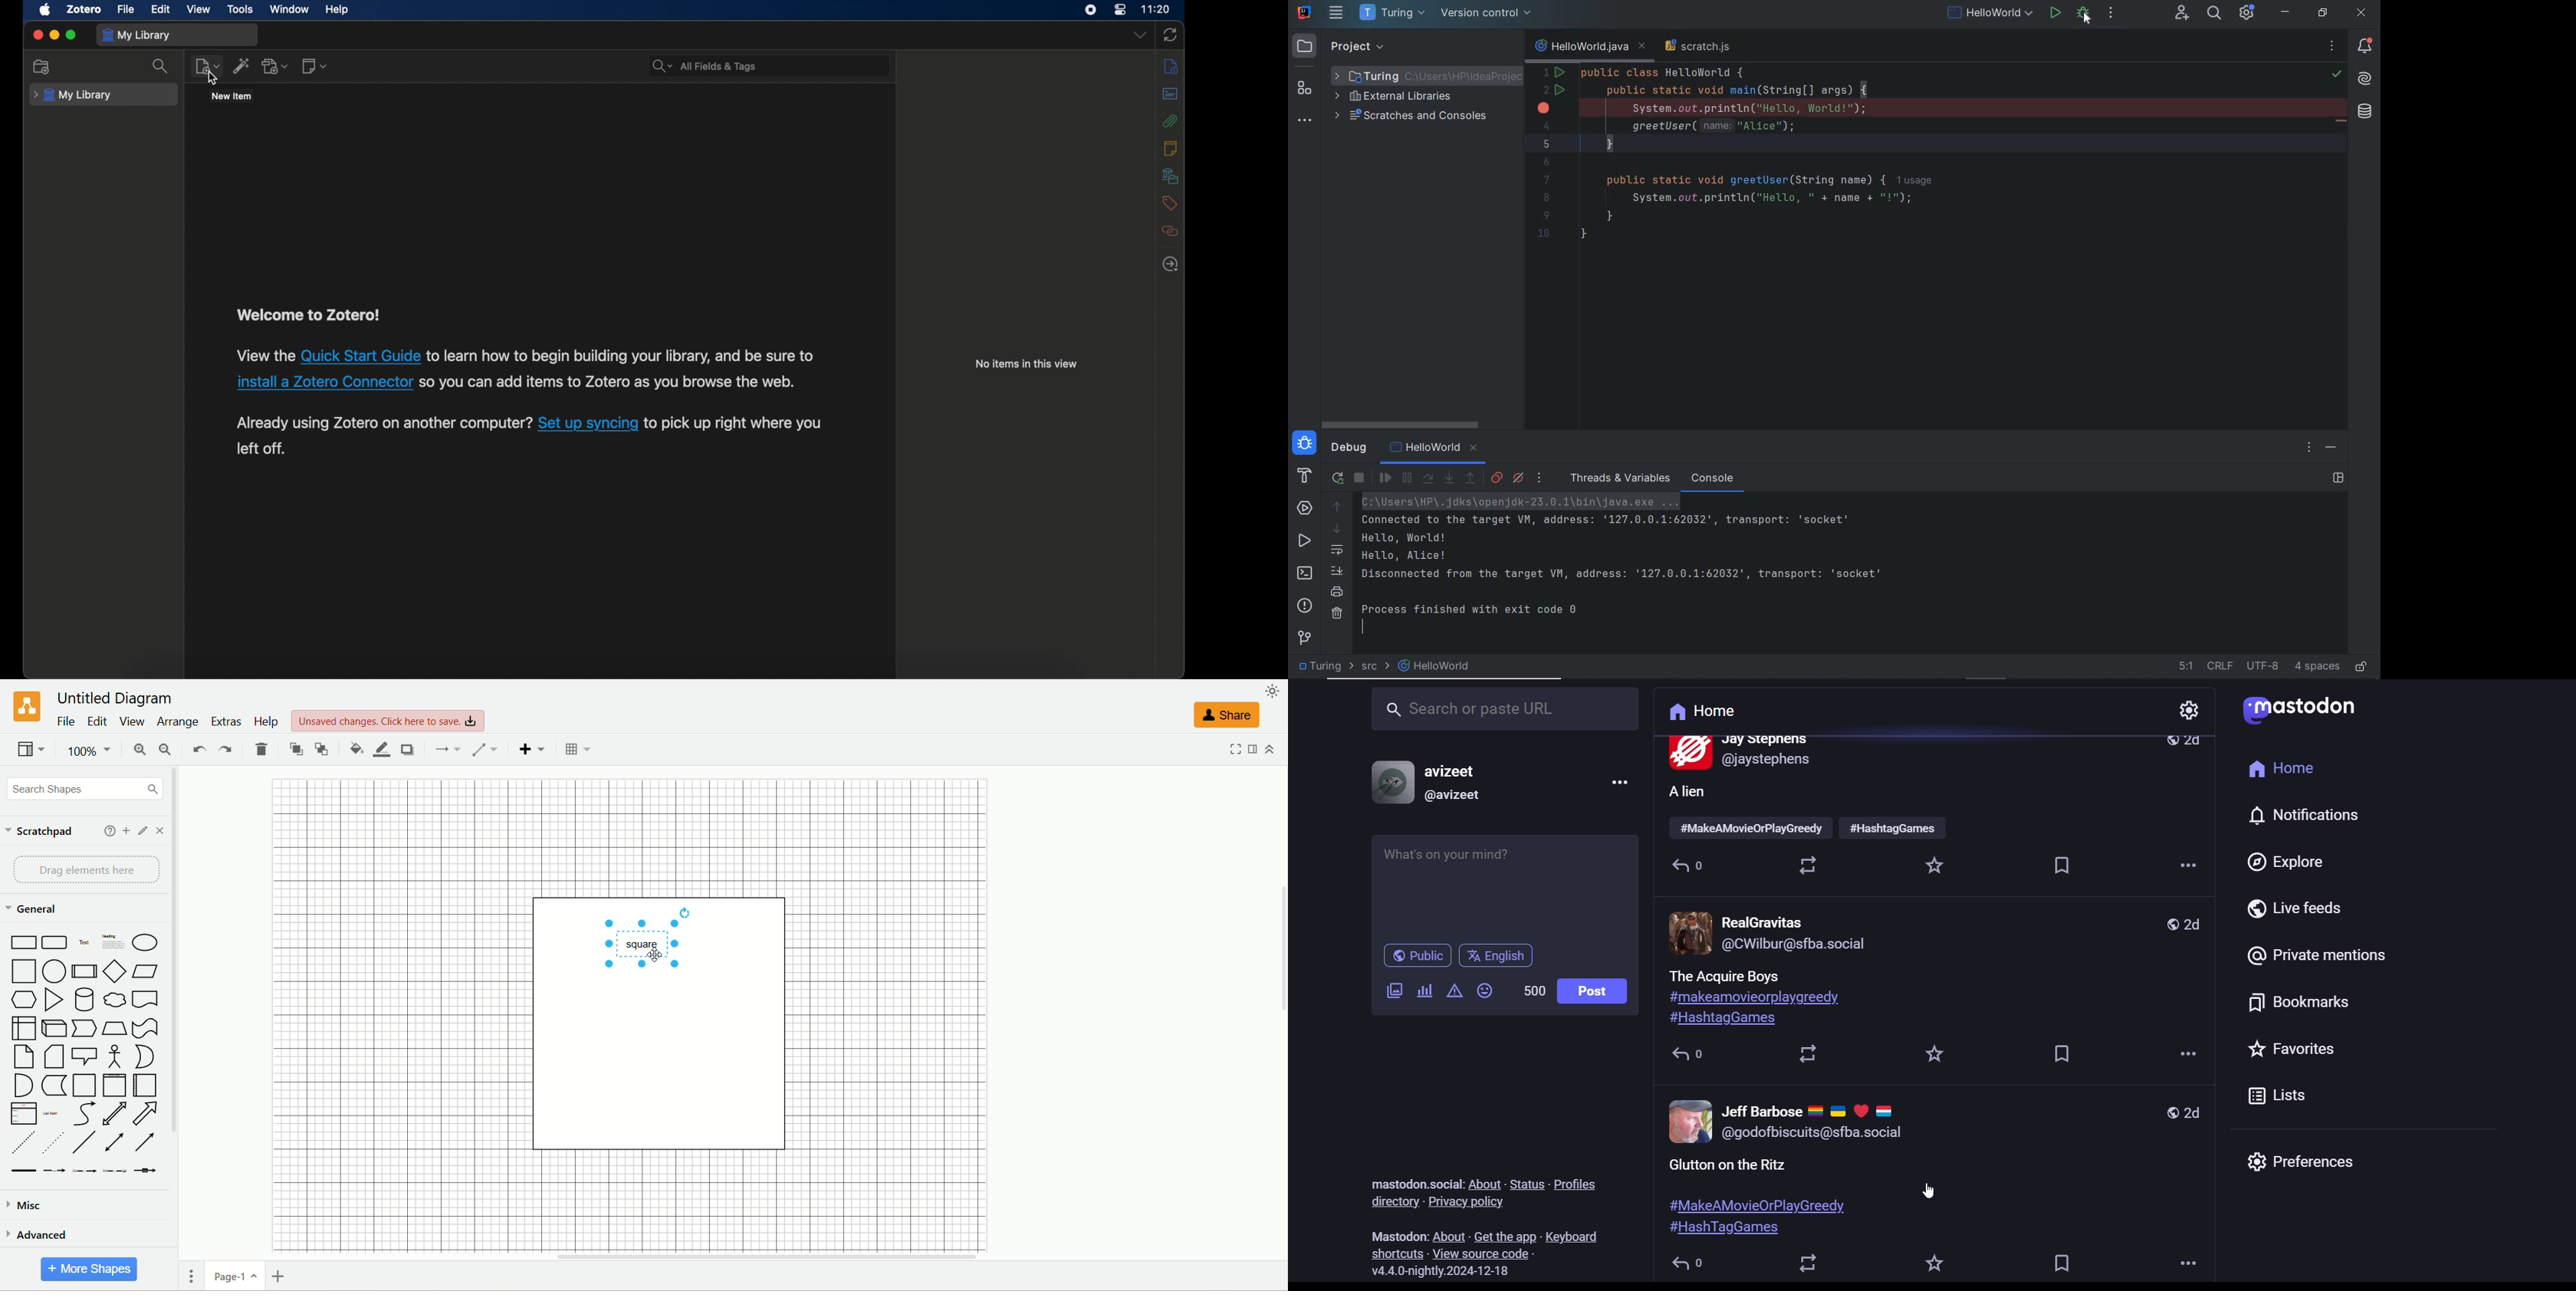 The image size is (2576, 1316). Describe the element at coordinates (2187, 866) in the screenshot. I see `more` at that location.